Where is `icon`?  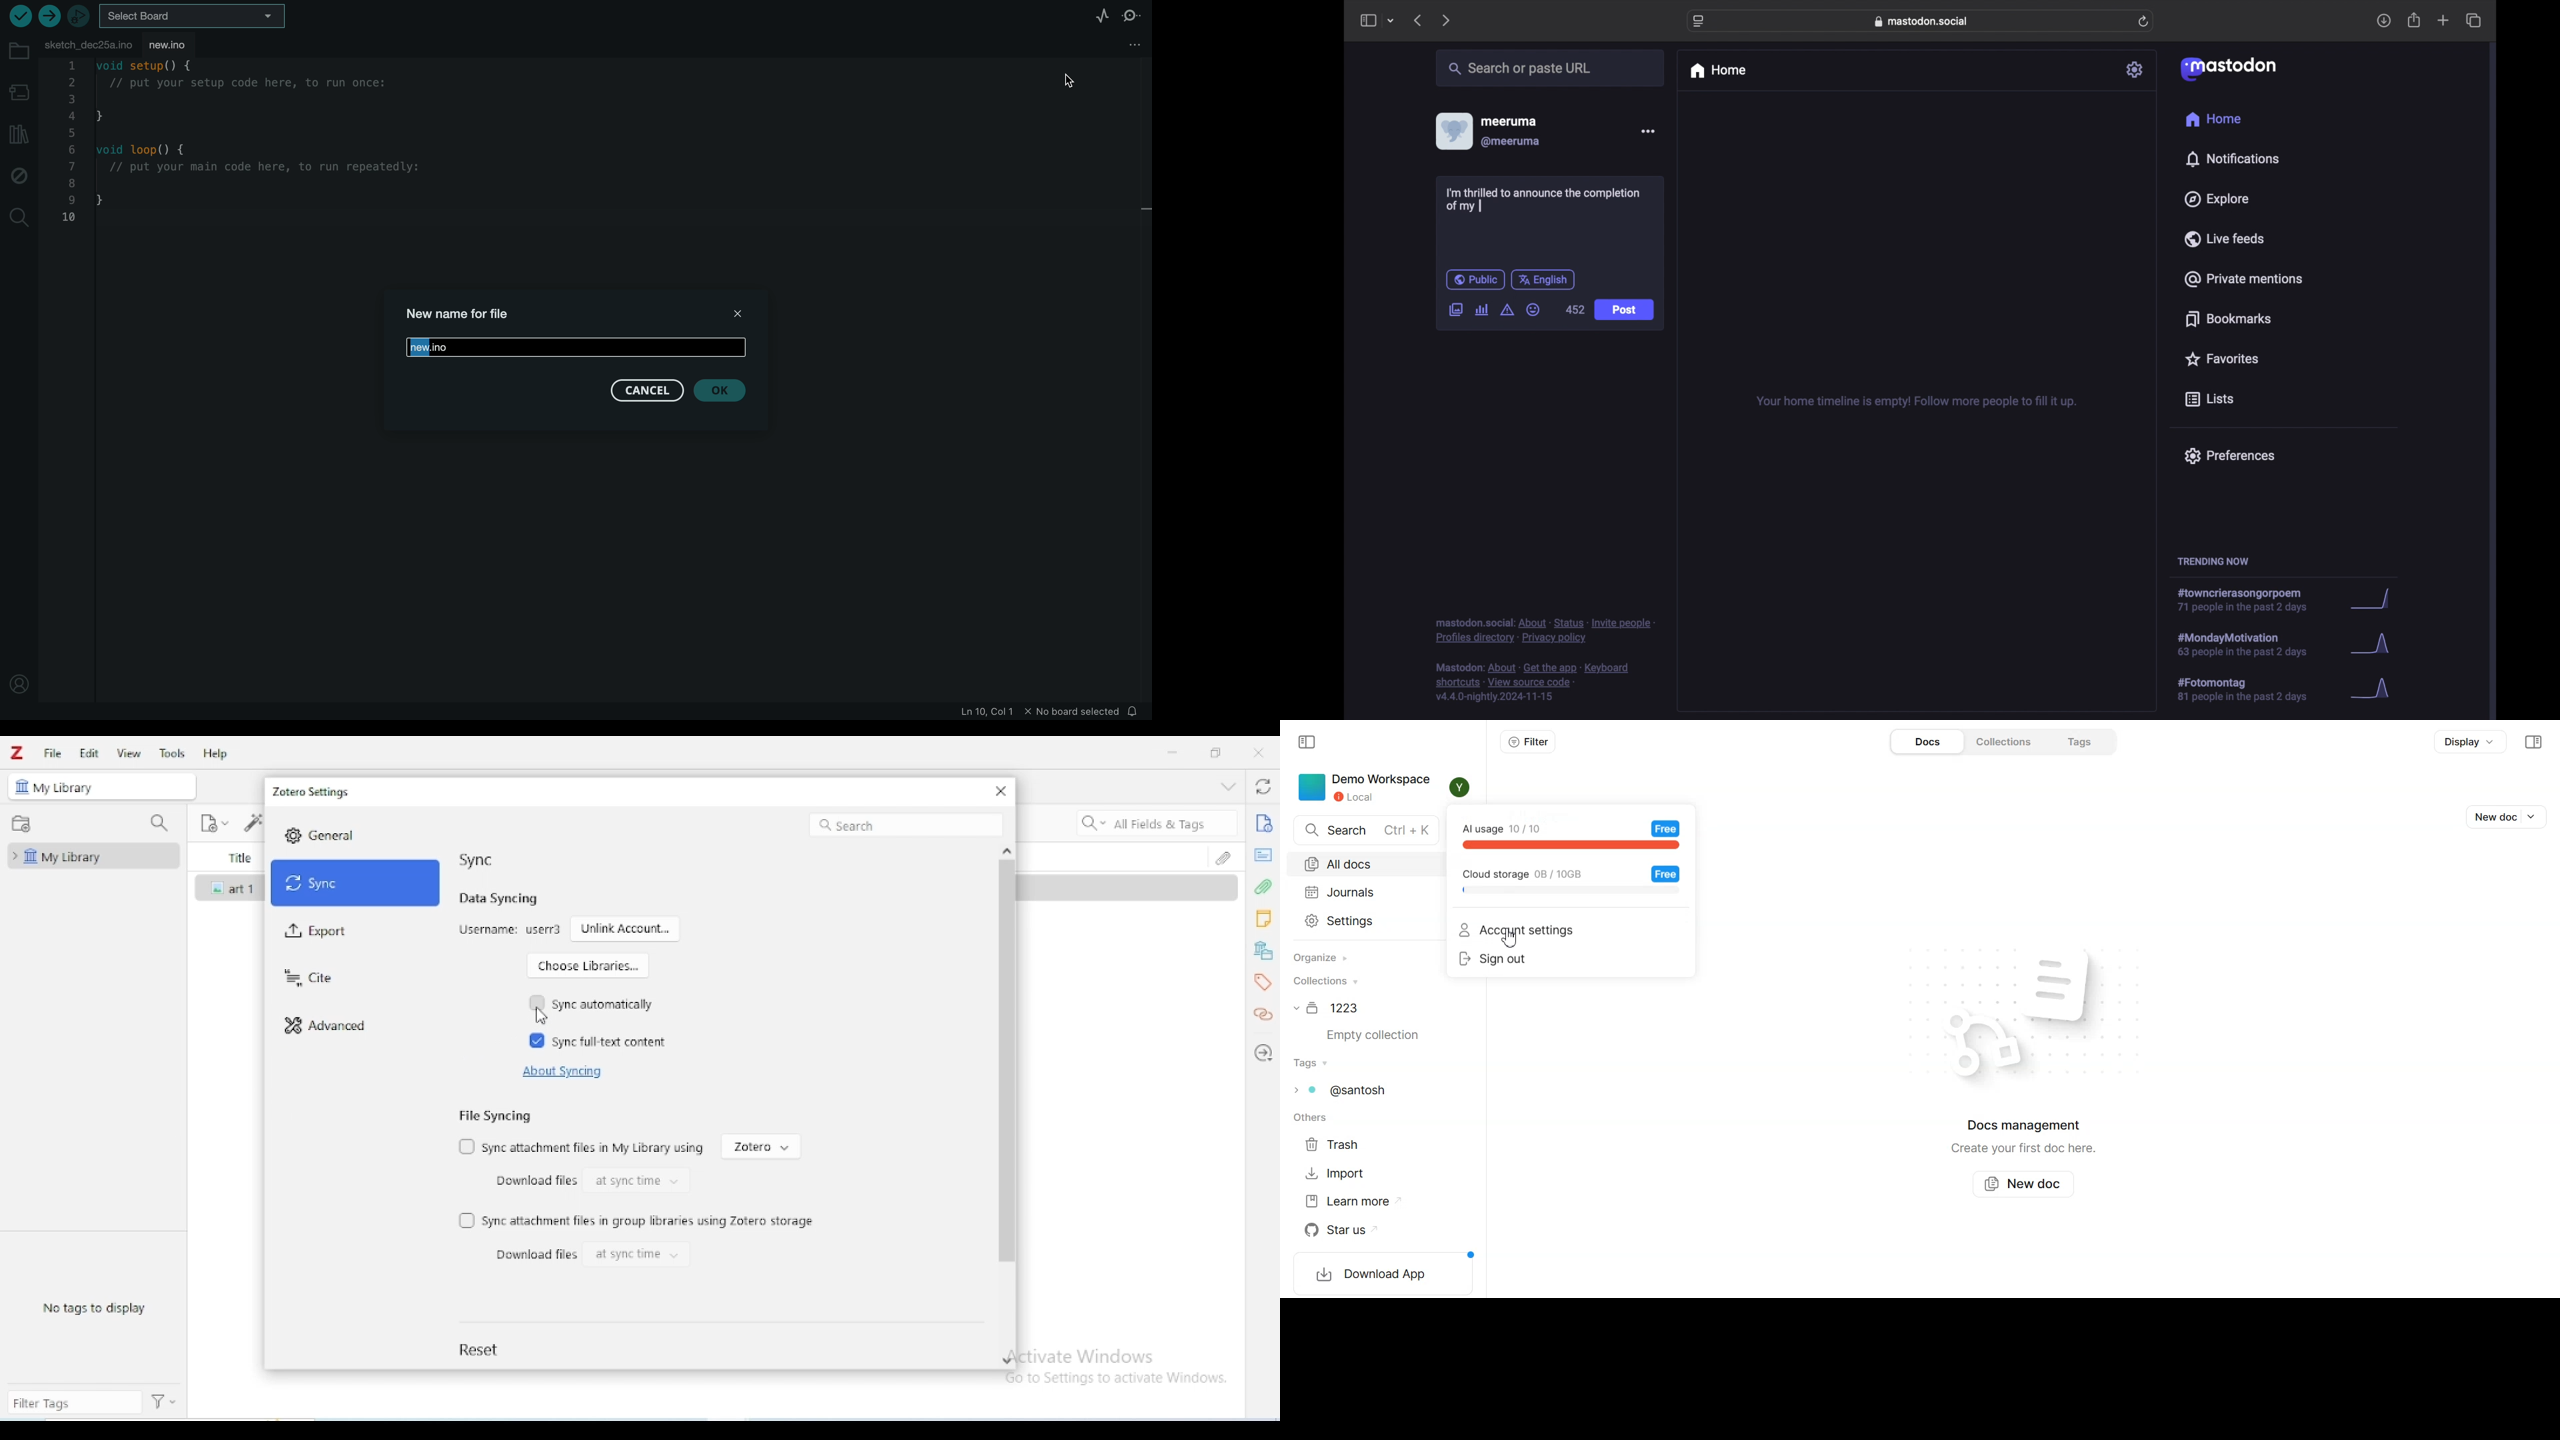 icon is located at coordinates (219, 888).